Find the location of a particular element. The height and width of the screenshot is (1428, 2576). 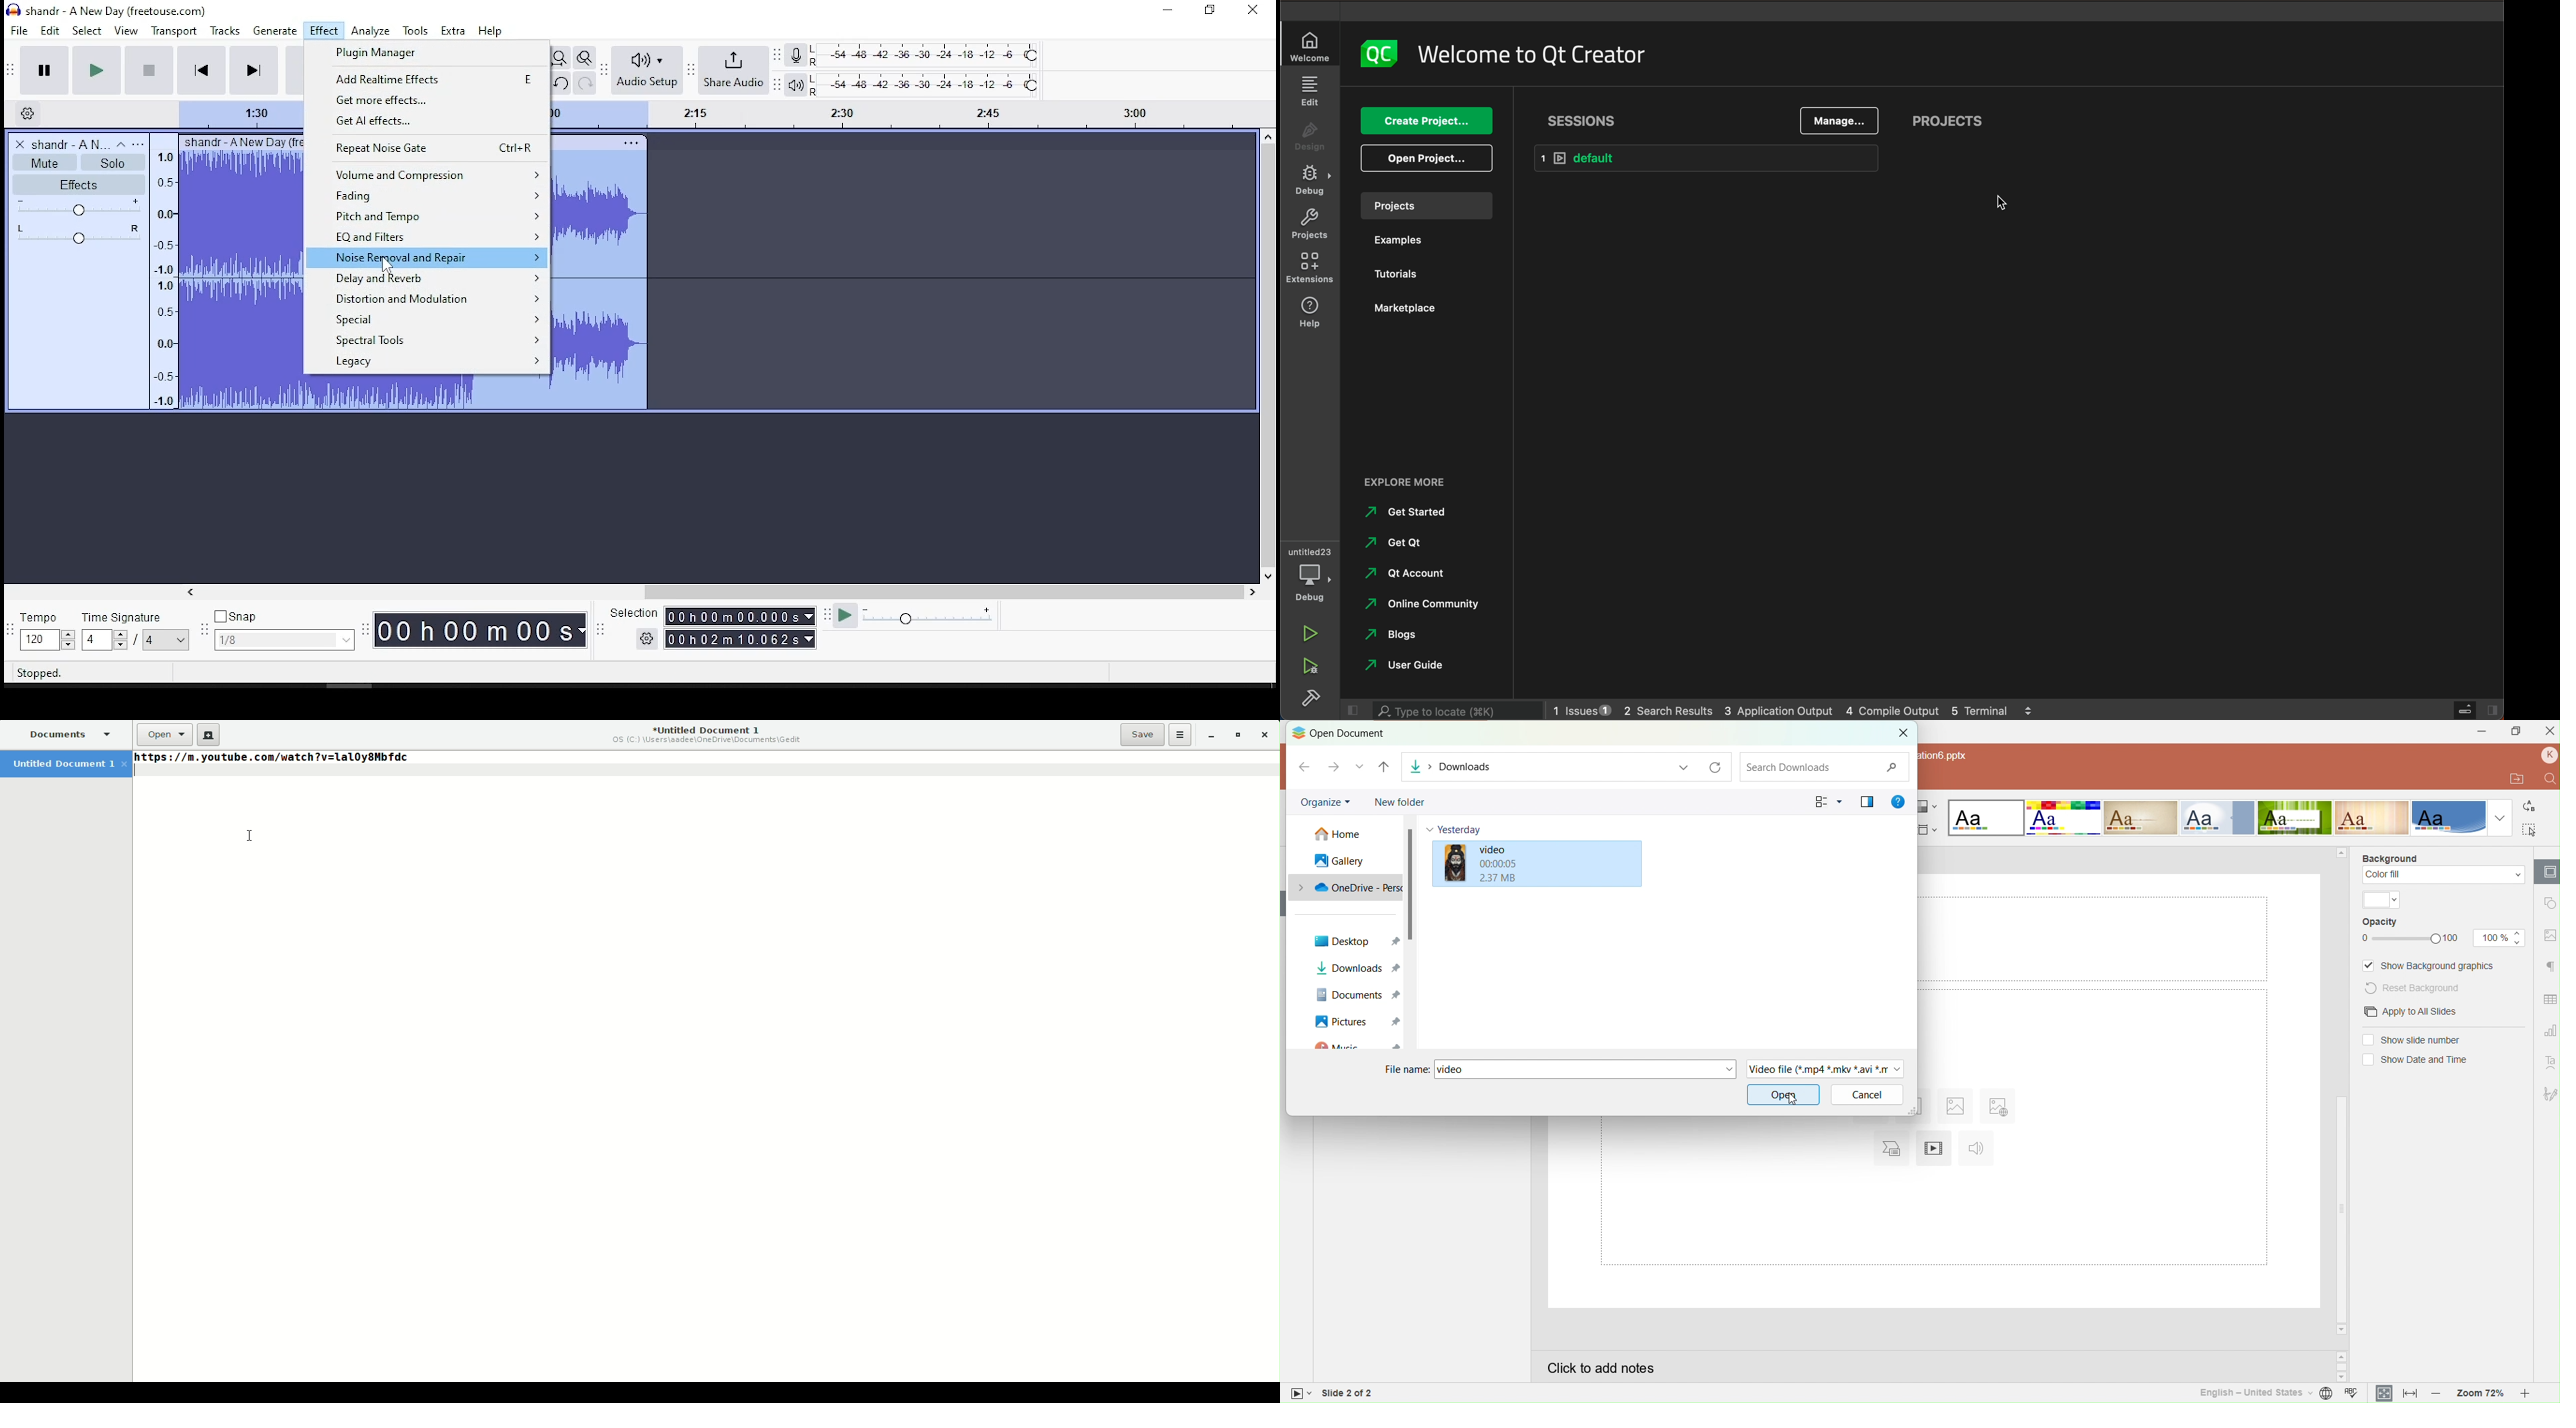

Signature setting is located at coordinates (2548, 1091).